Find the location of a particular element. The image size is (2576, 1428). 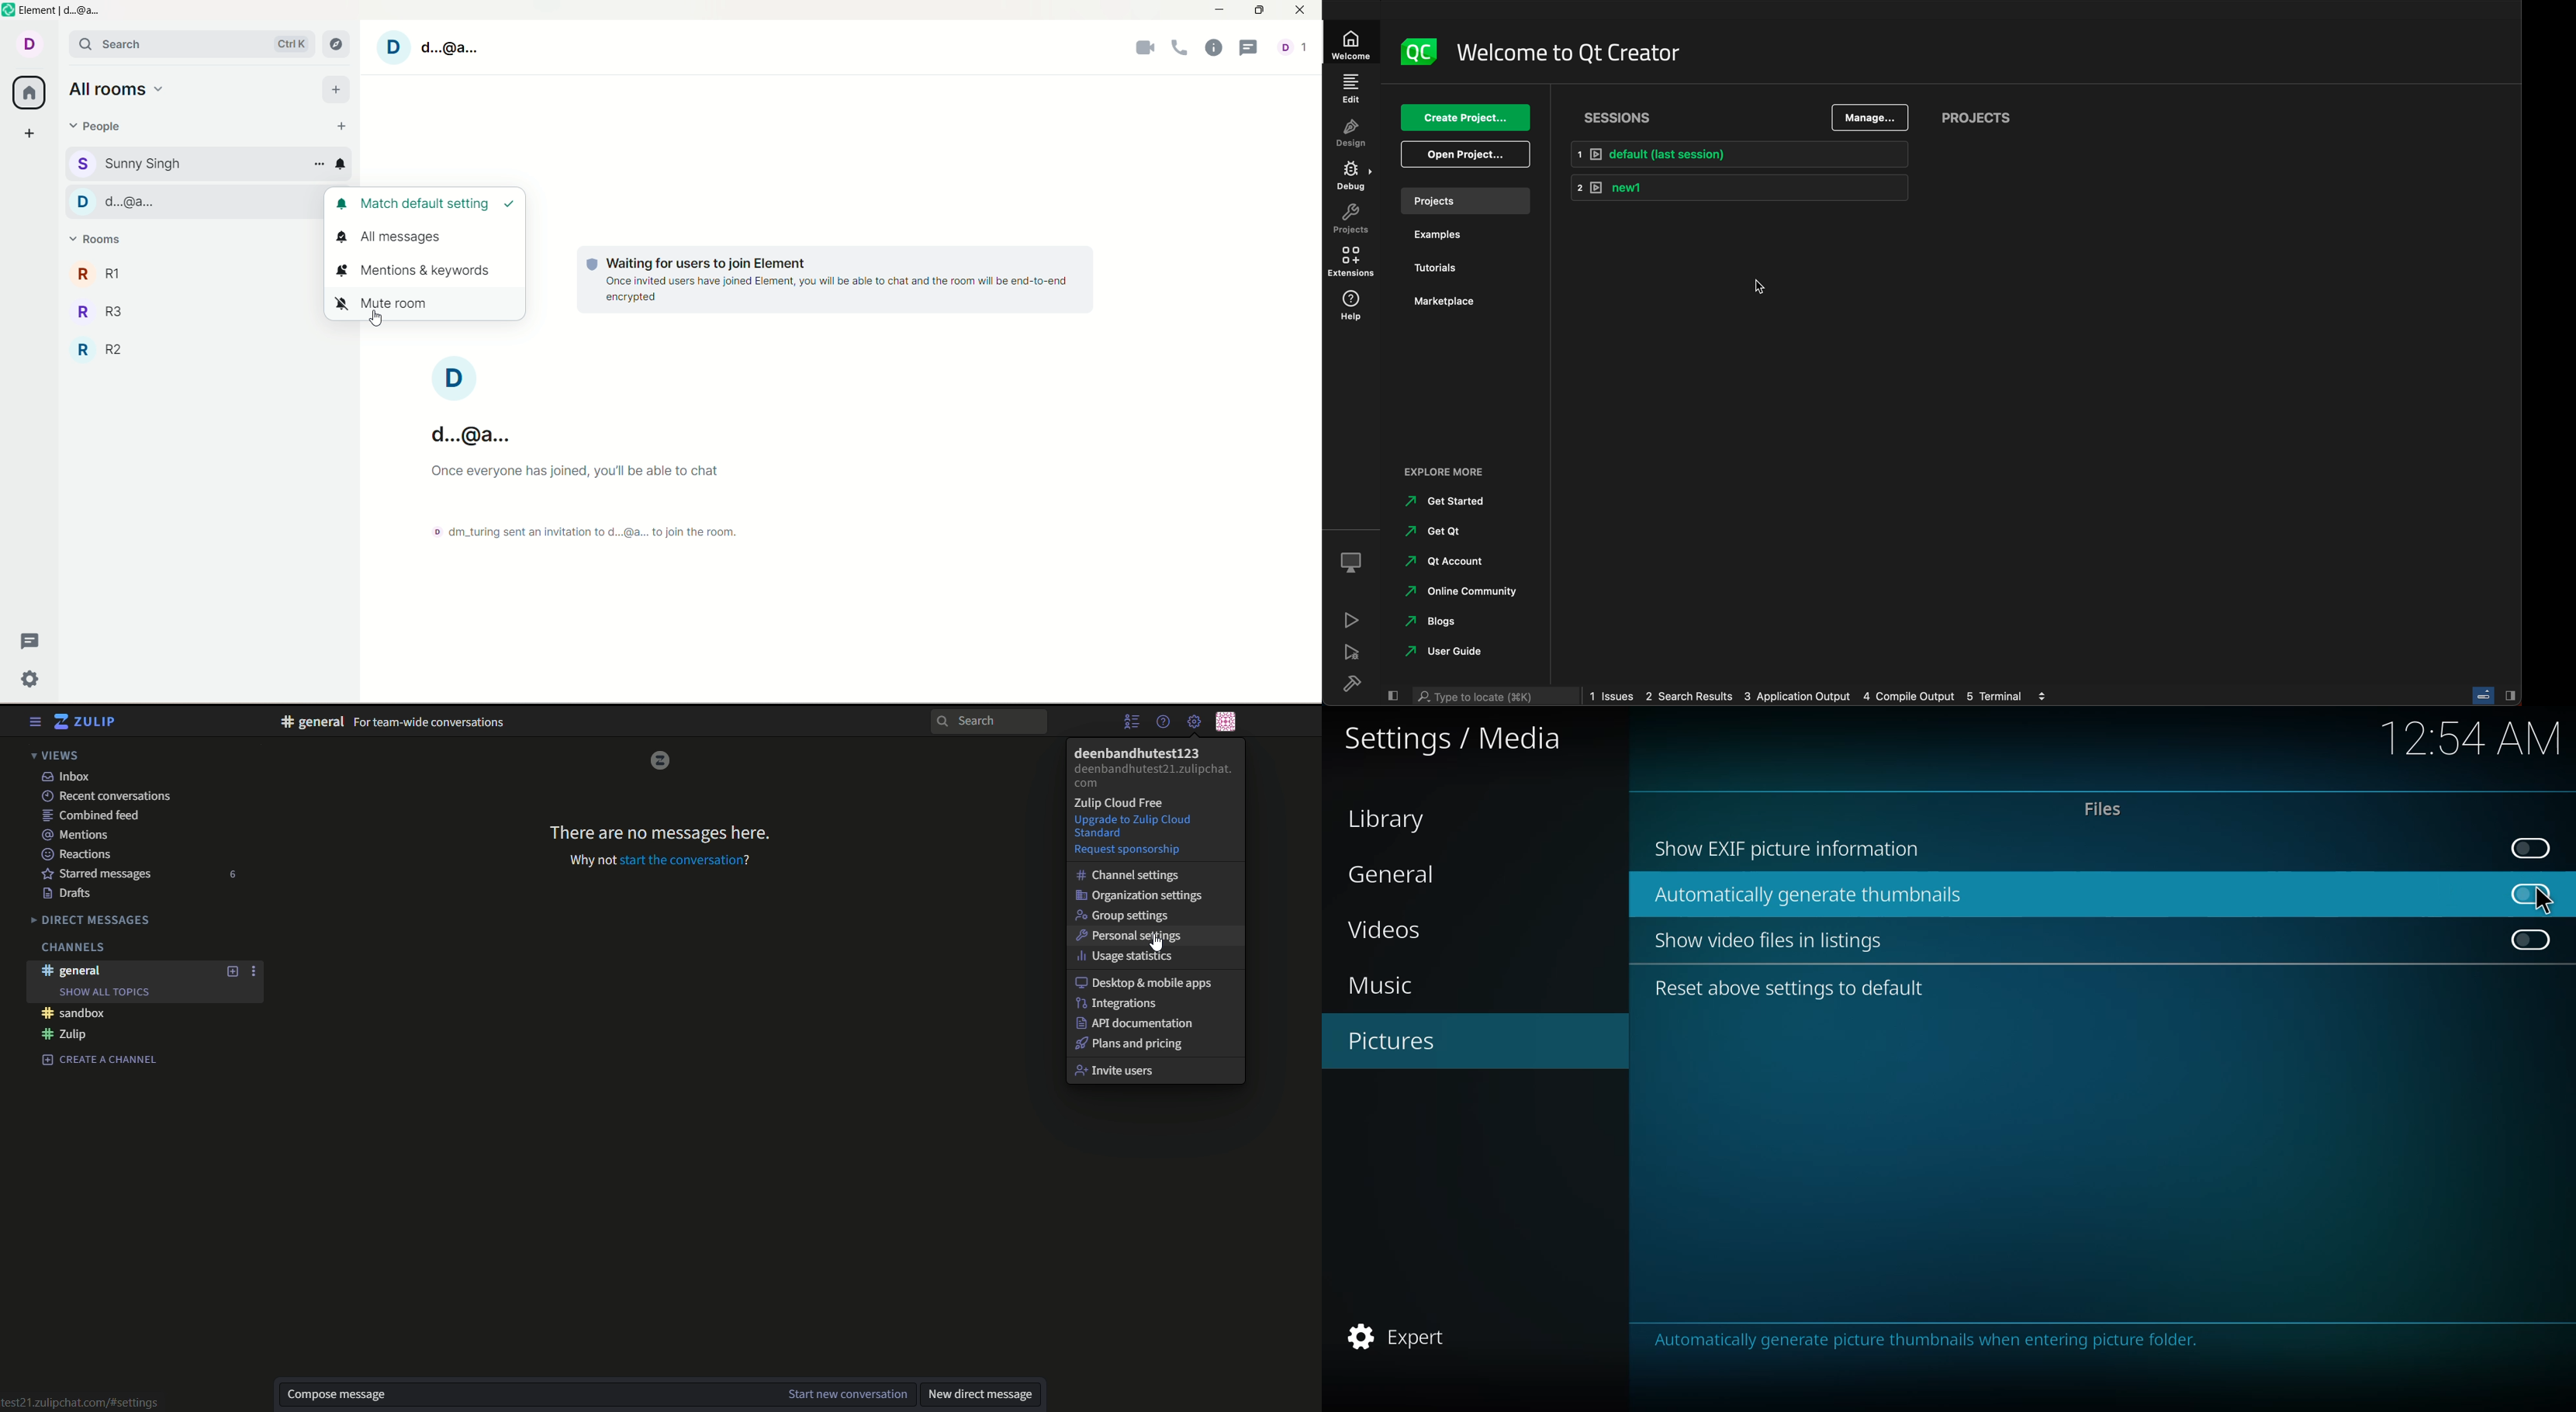

Starred messages is located at coordinates (100, 875).